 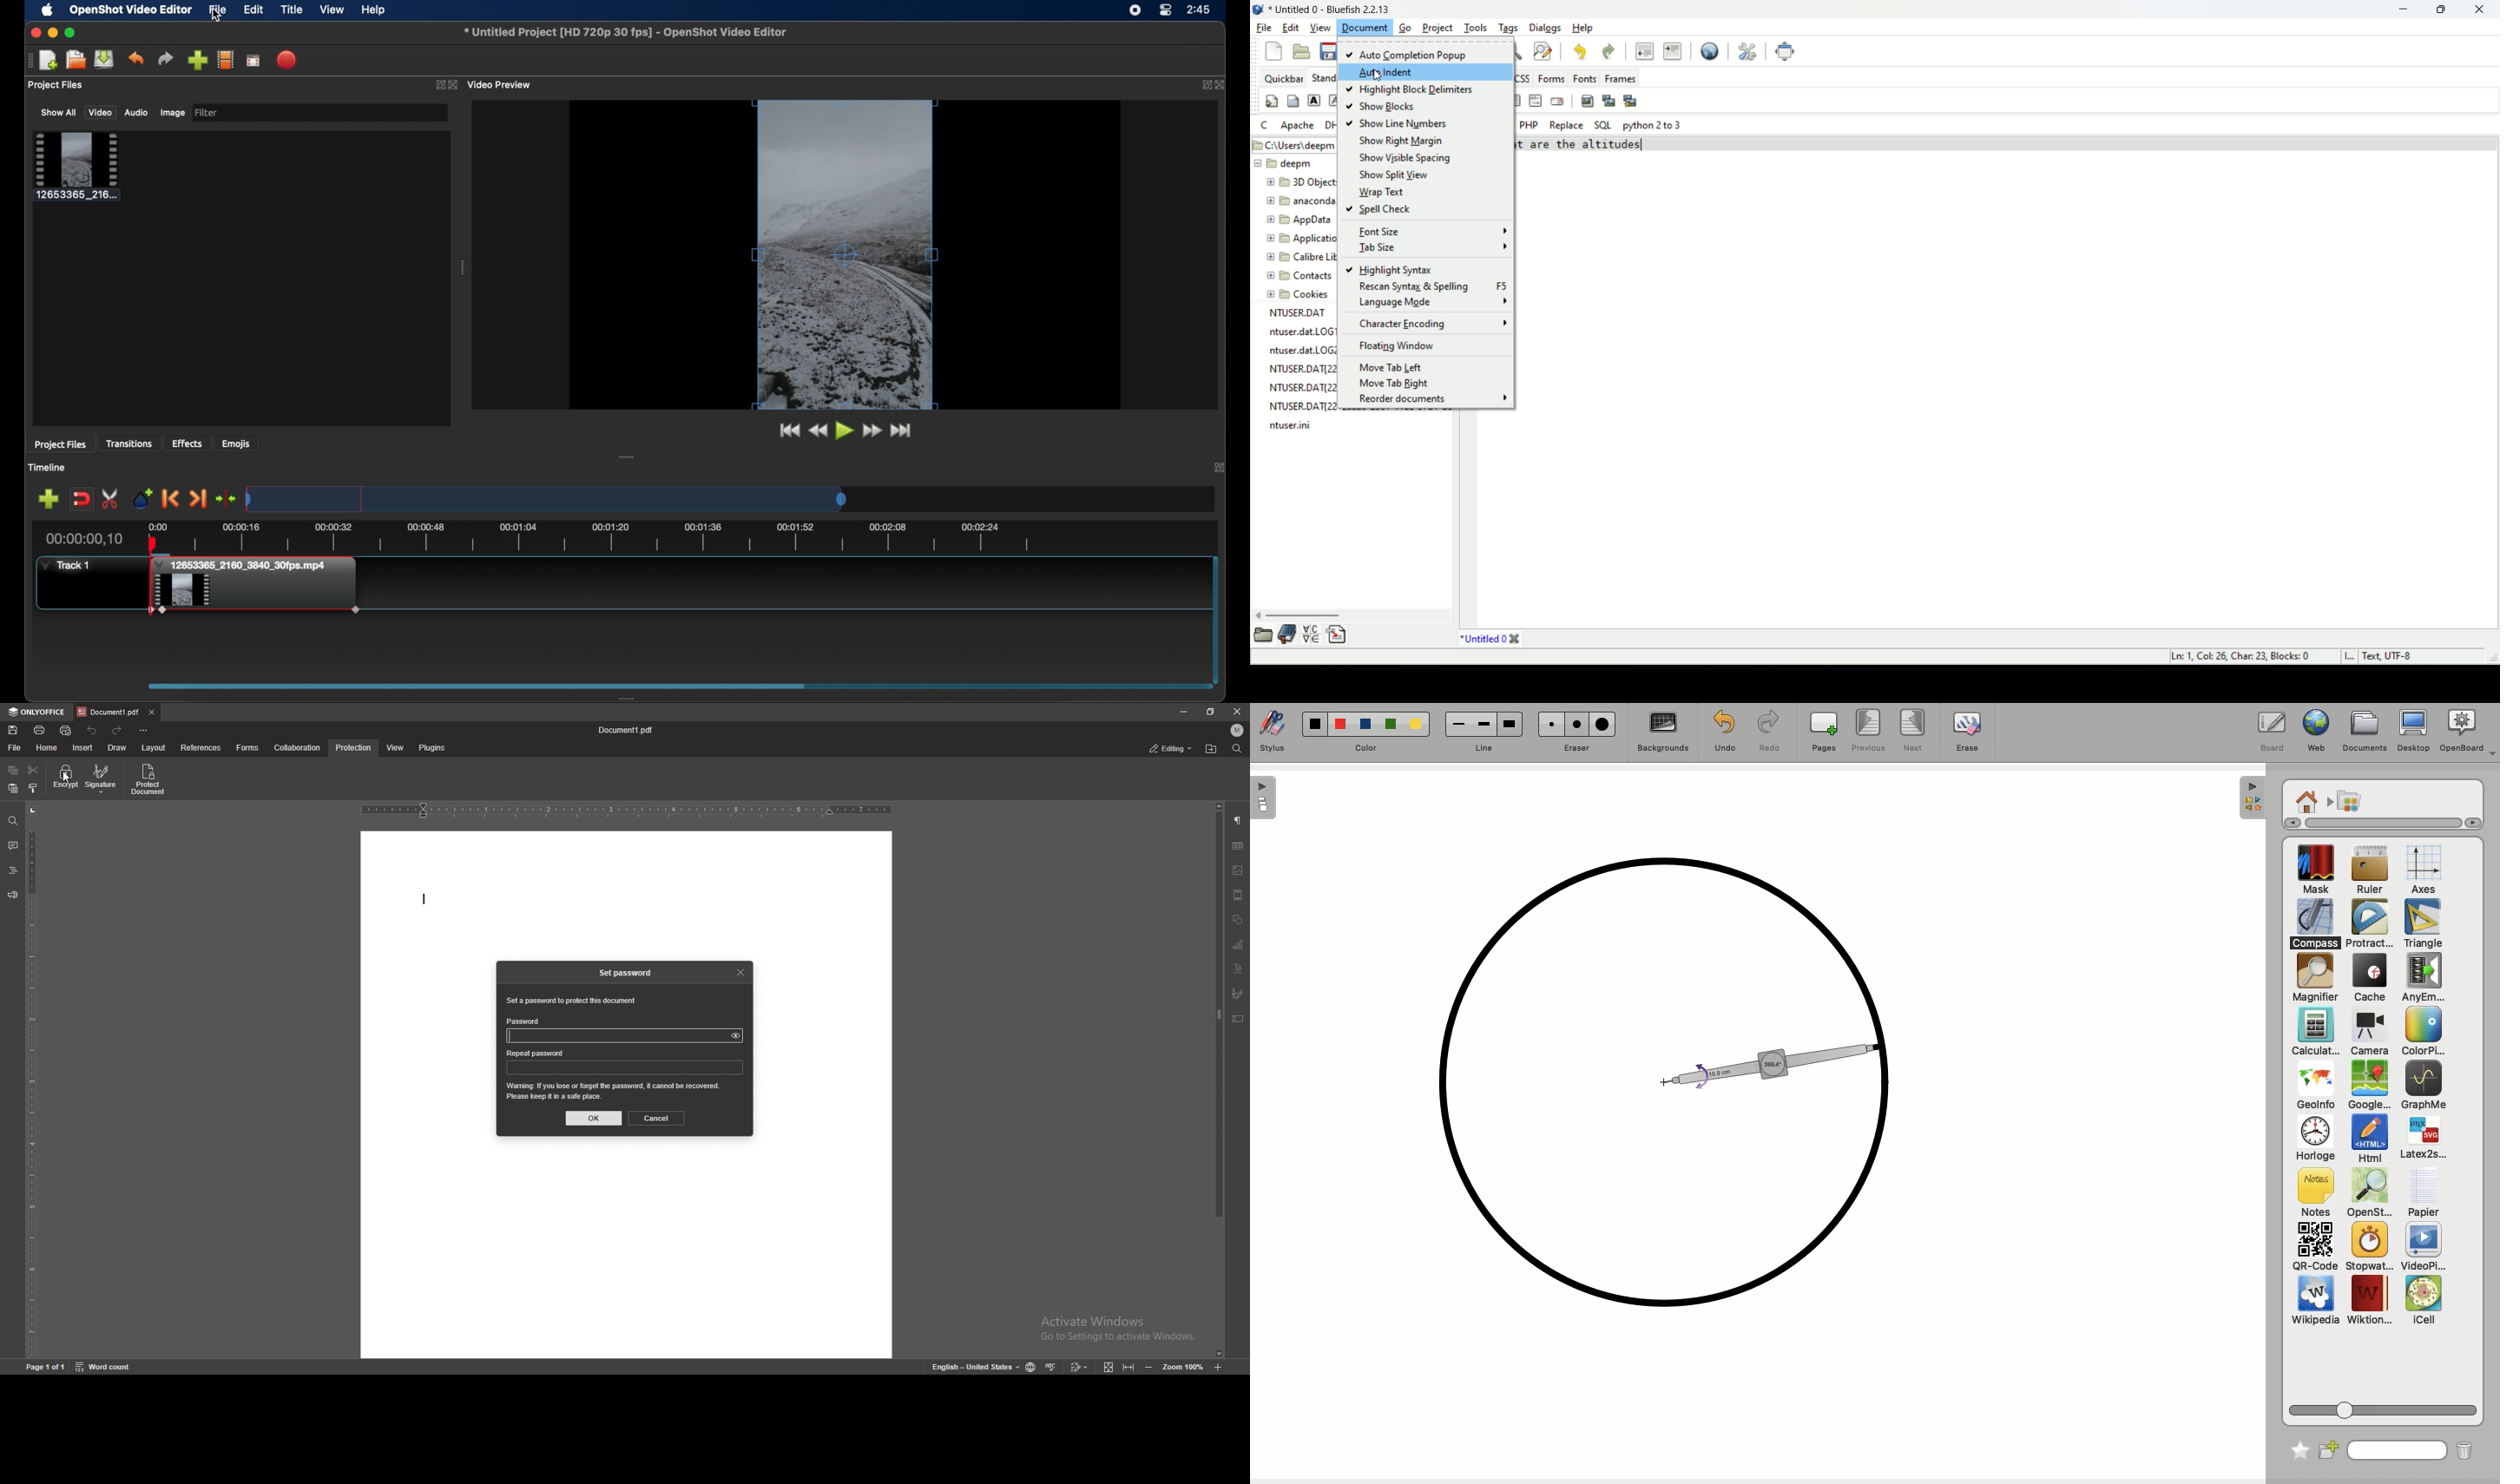 What do you see at coordinates (2440, 9) in the screenshot?
I see `restore down` at bounding box center [2440, 9].